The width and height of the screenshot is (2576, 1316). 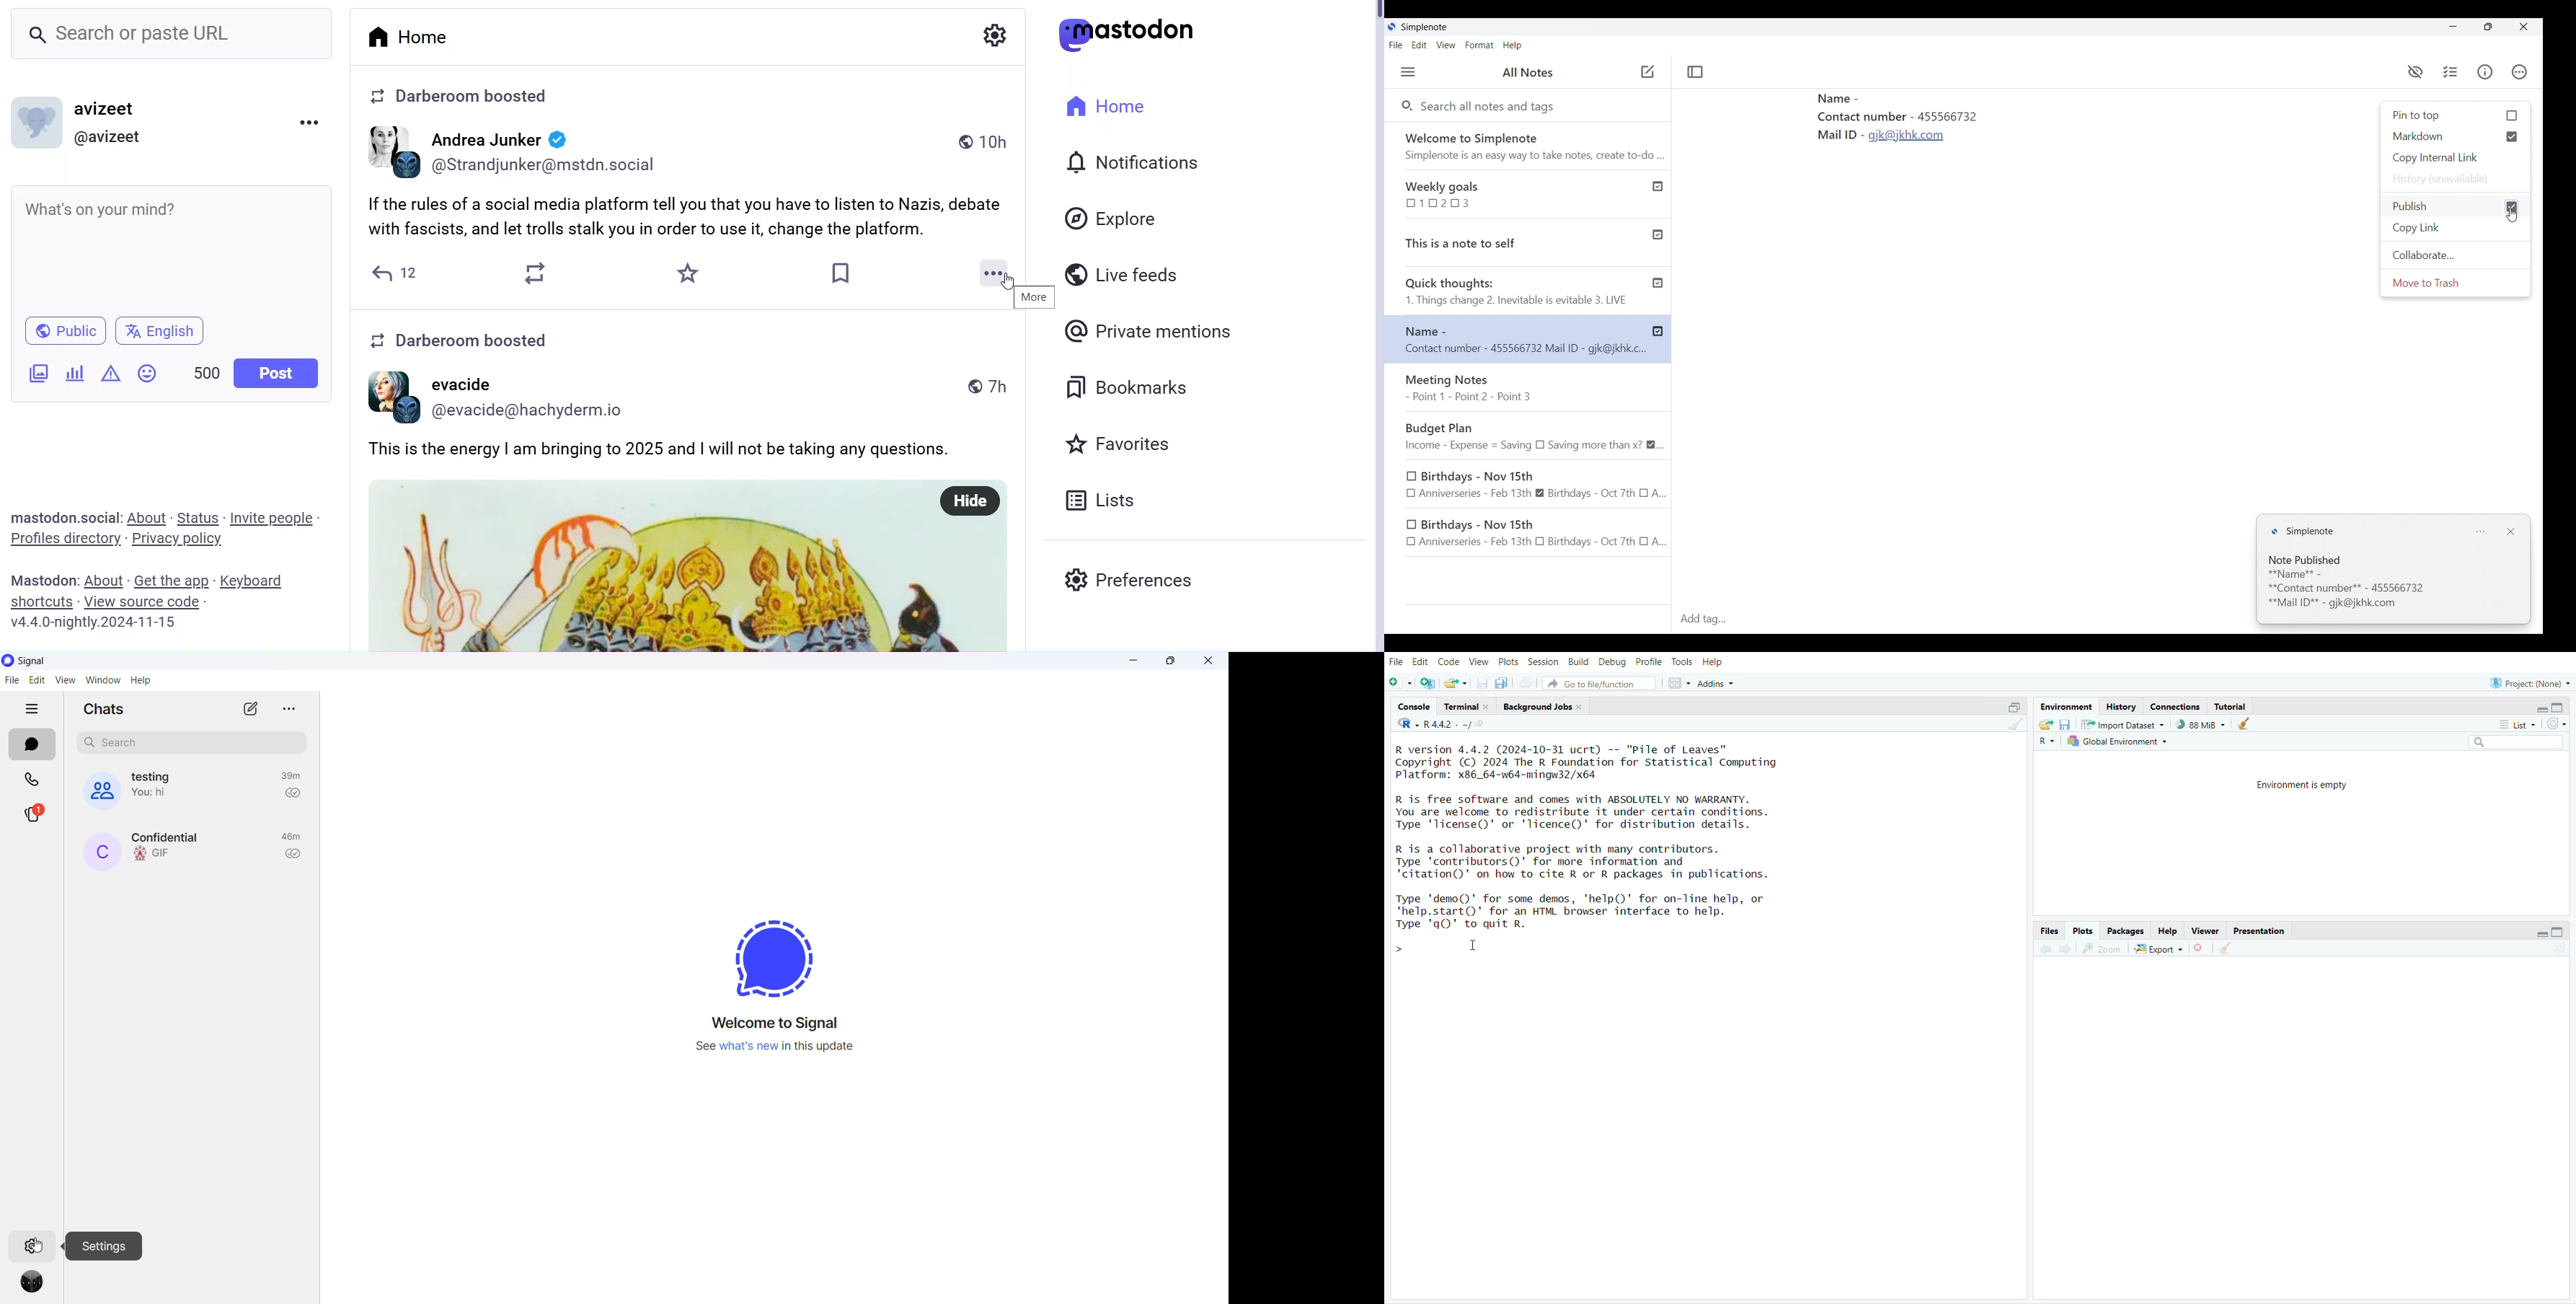 I want to click on @ Profile Name, so click(x=111, y=138).